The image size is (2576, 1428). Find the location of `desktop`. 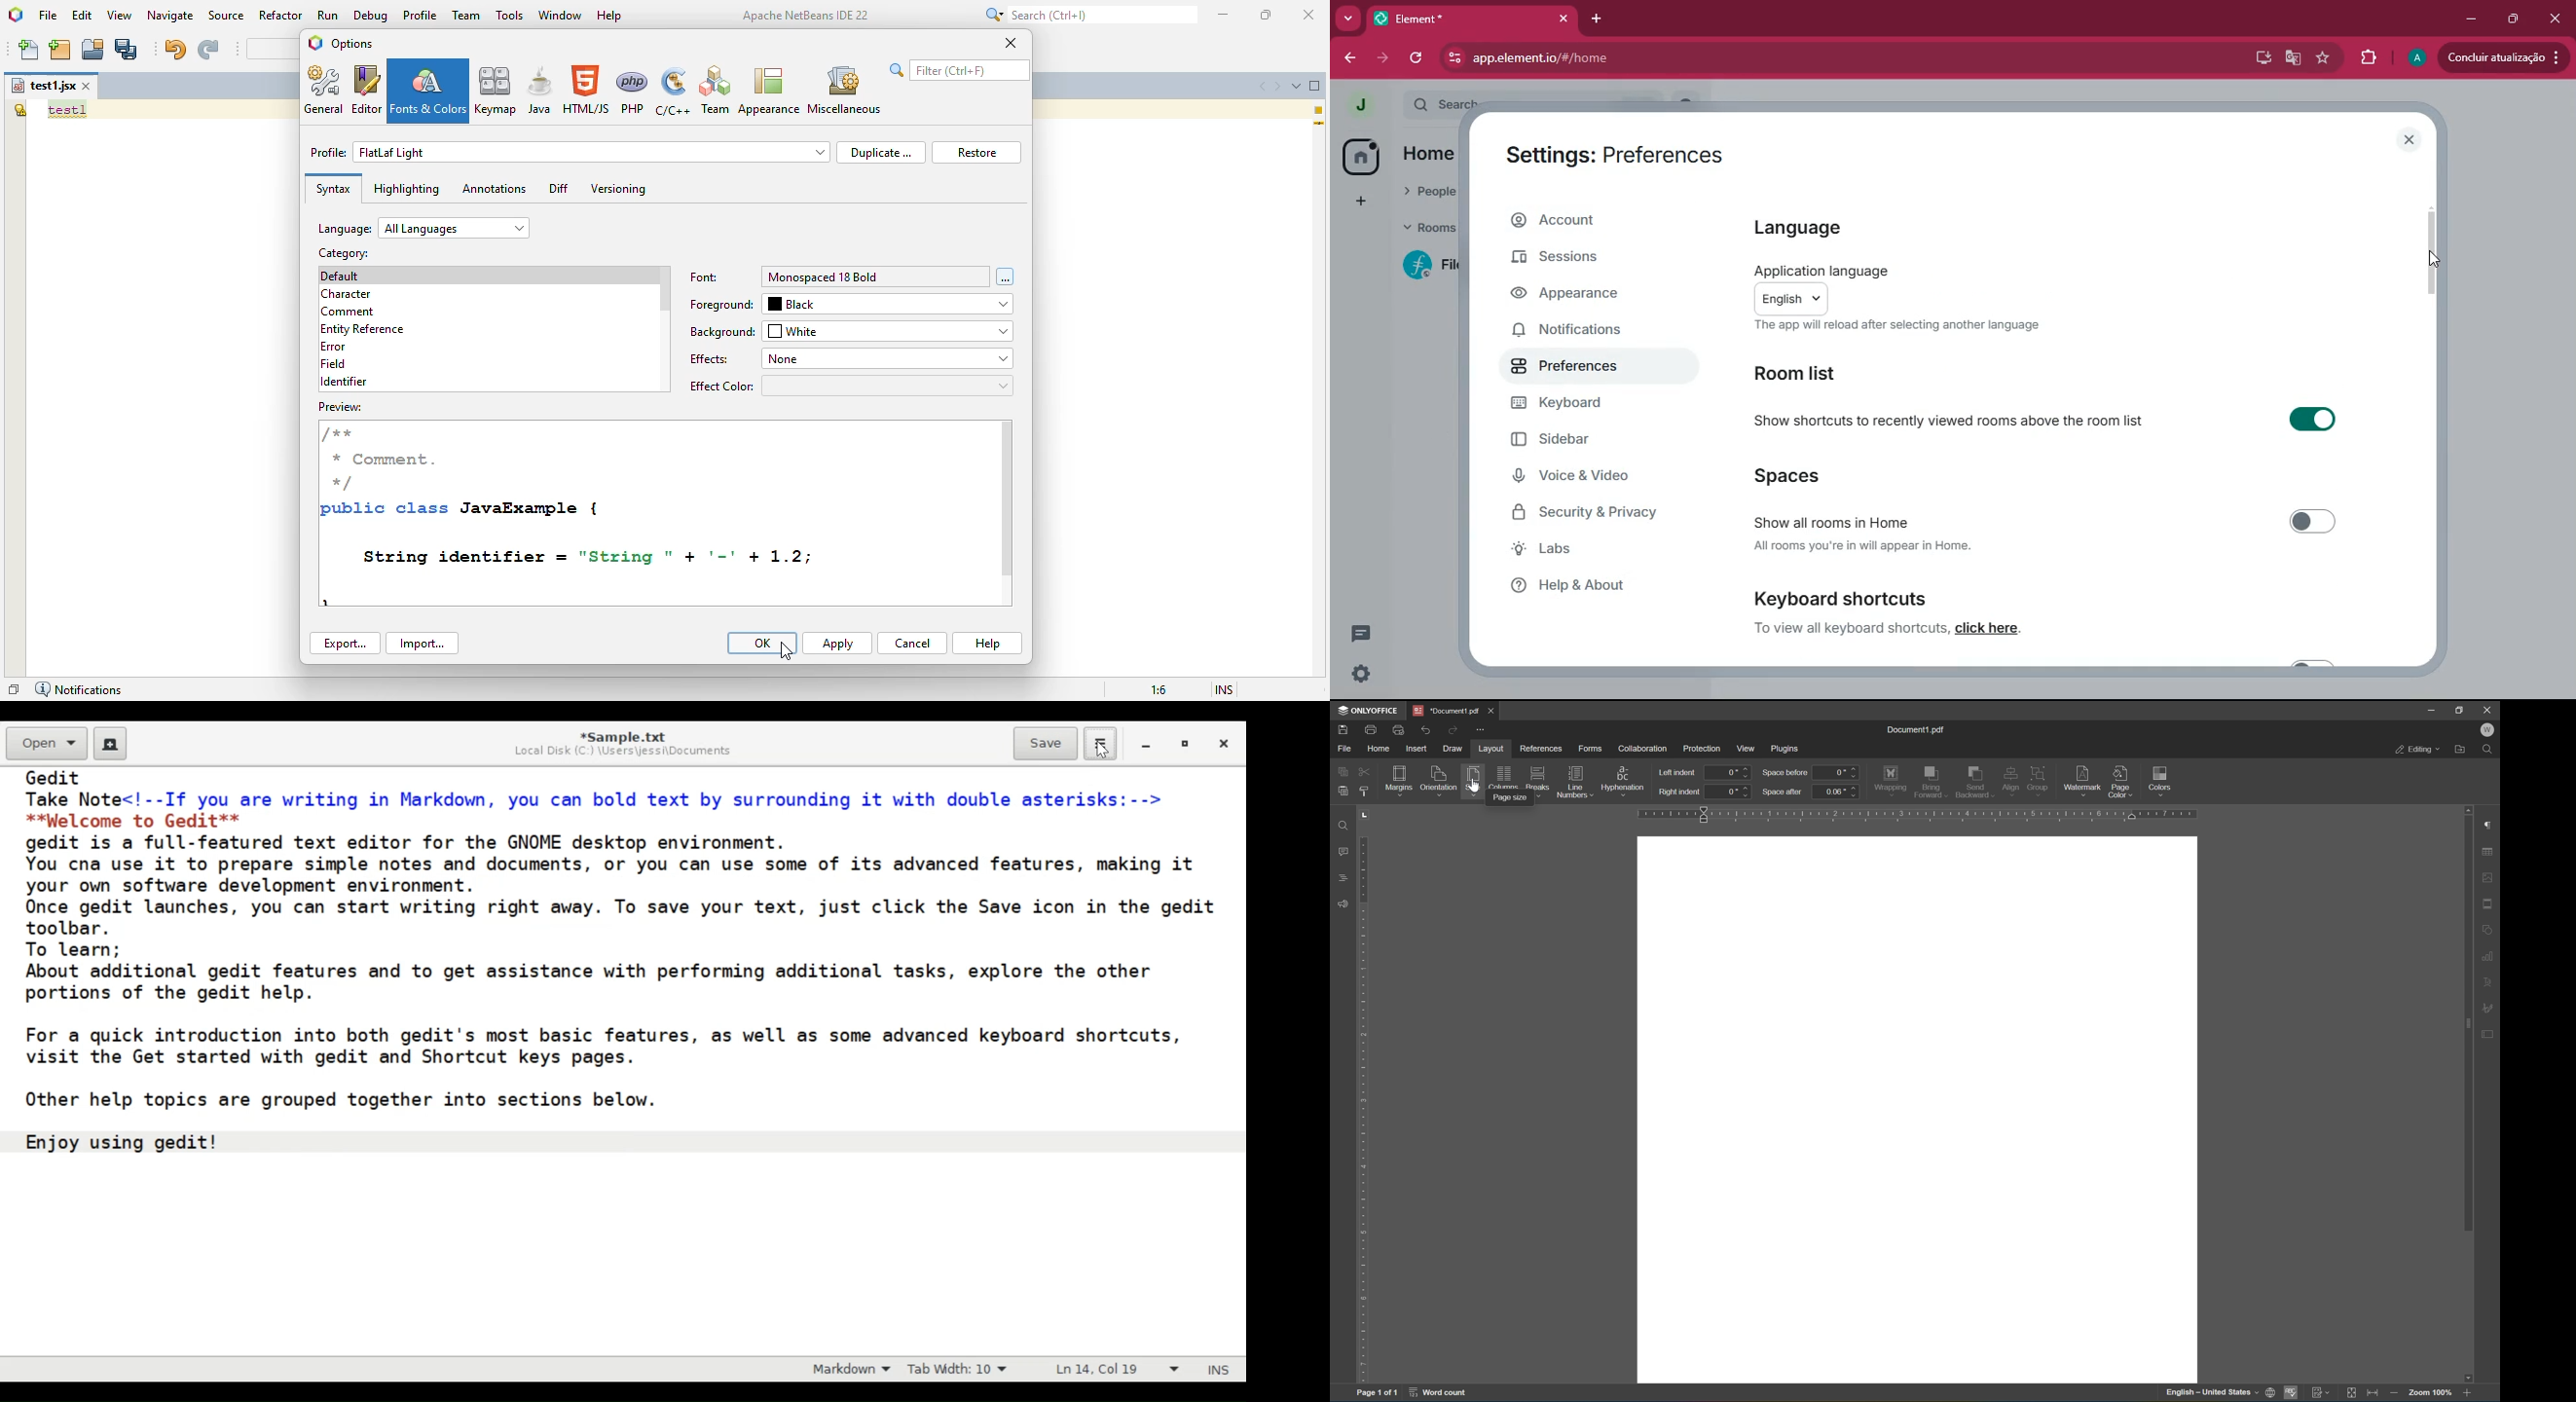

desktop is located at coordinates (2259, 58).